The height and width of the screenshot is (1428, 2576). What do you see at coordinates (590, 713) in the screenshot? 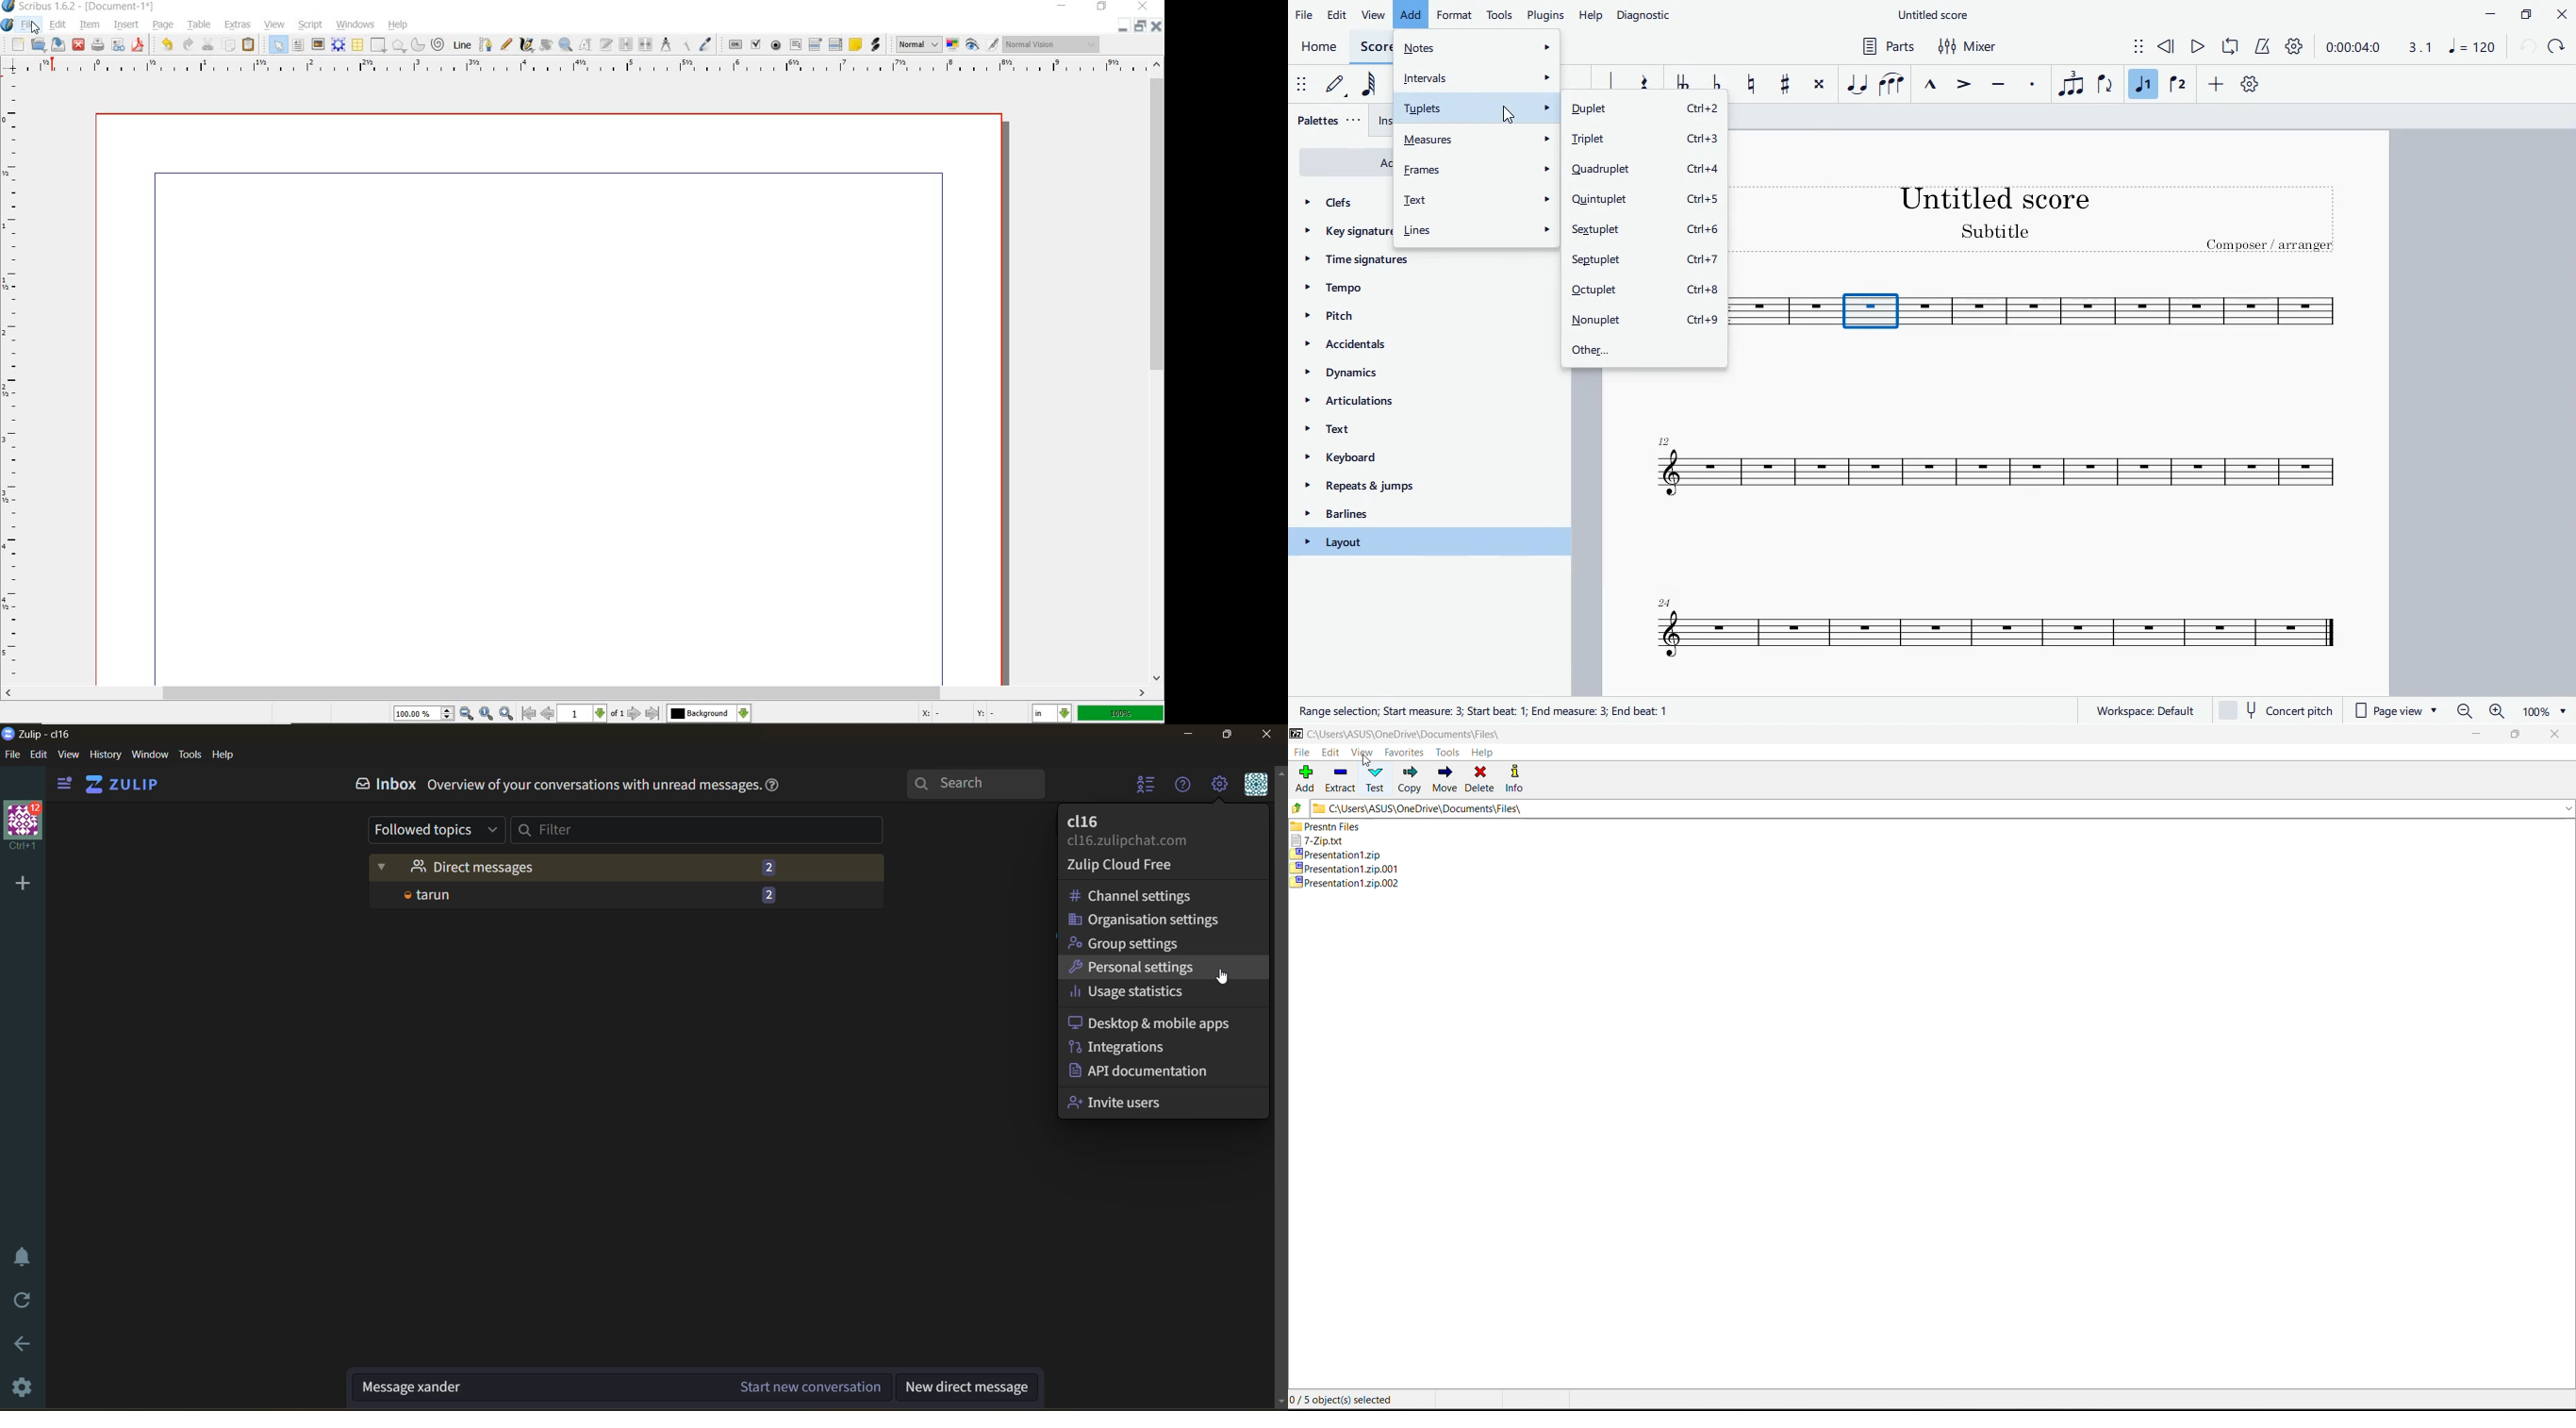
I see `move to next or previous page` at bounding box center [590, 713].